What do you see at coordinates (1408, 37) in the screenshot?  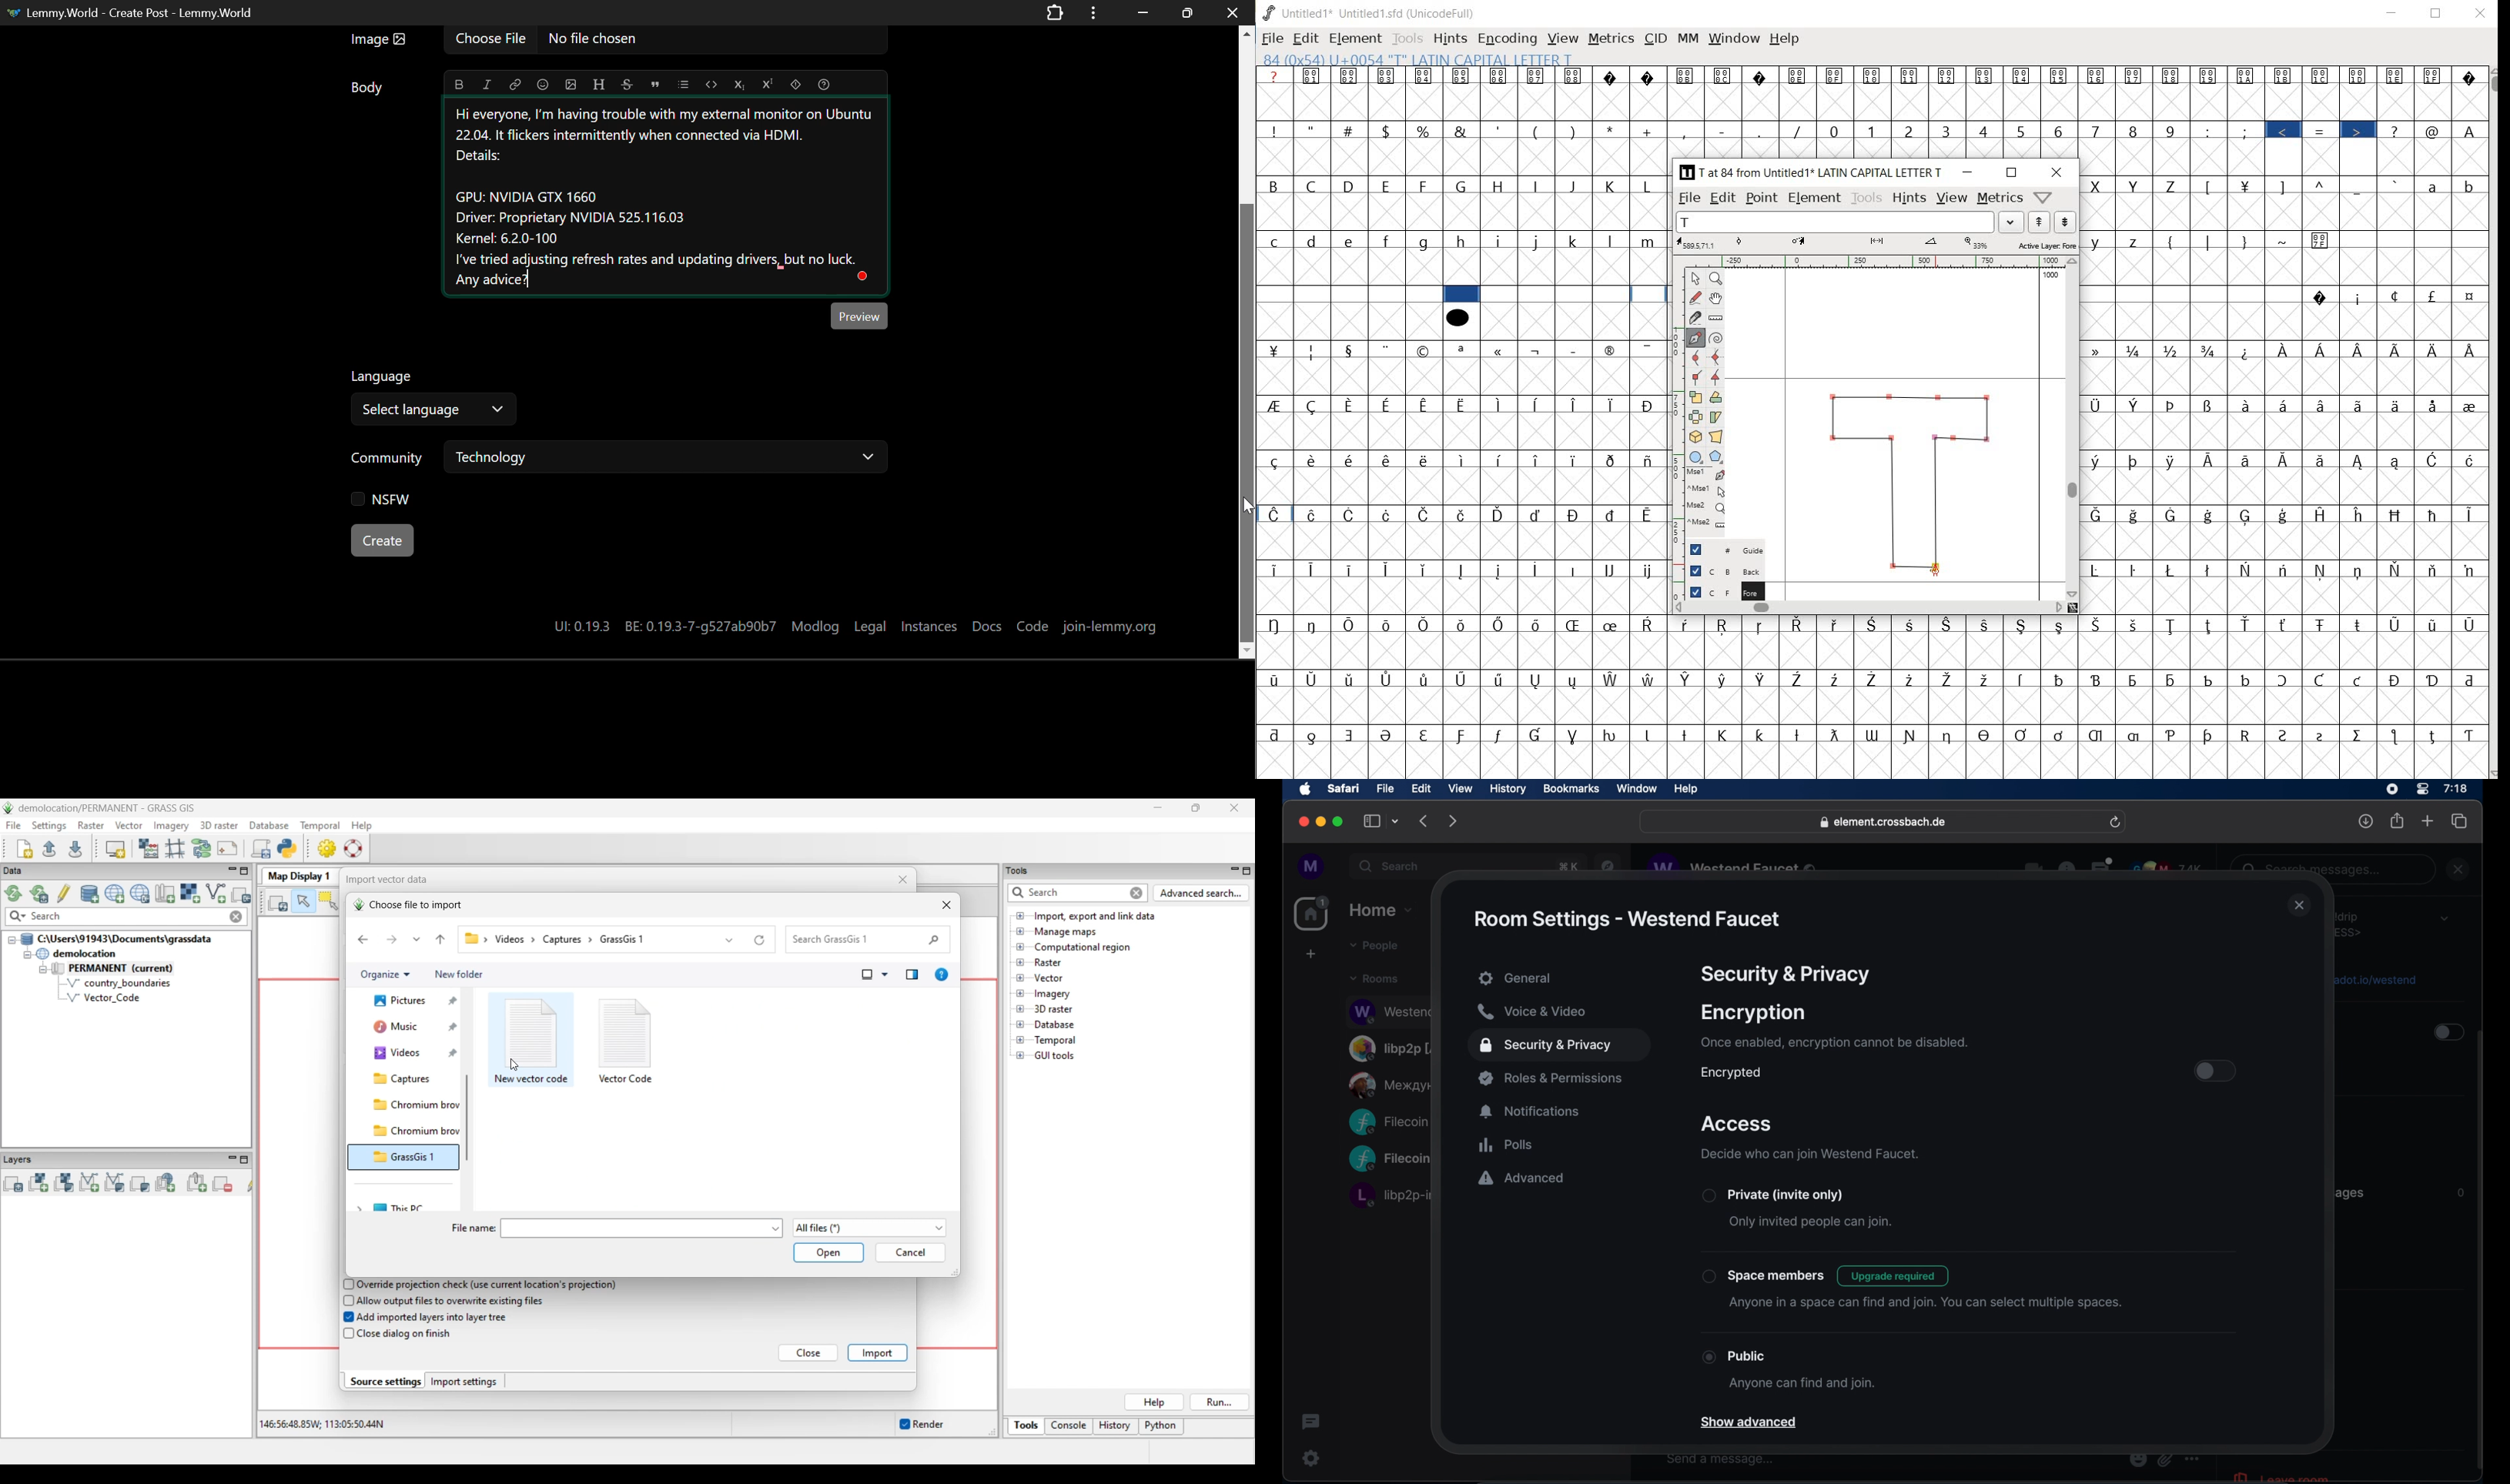 I see `tools` at bounding box center [1408, 37].